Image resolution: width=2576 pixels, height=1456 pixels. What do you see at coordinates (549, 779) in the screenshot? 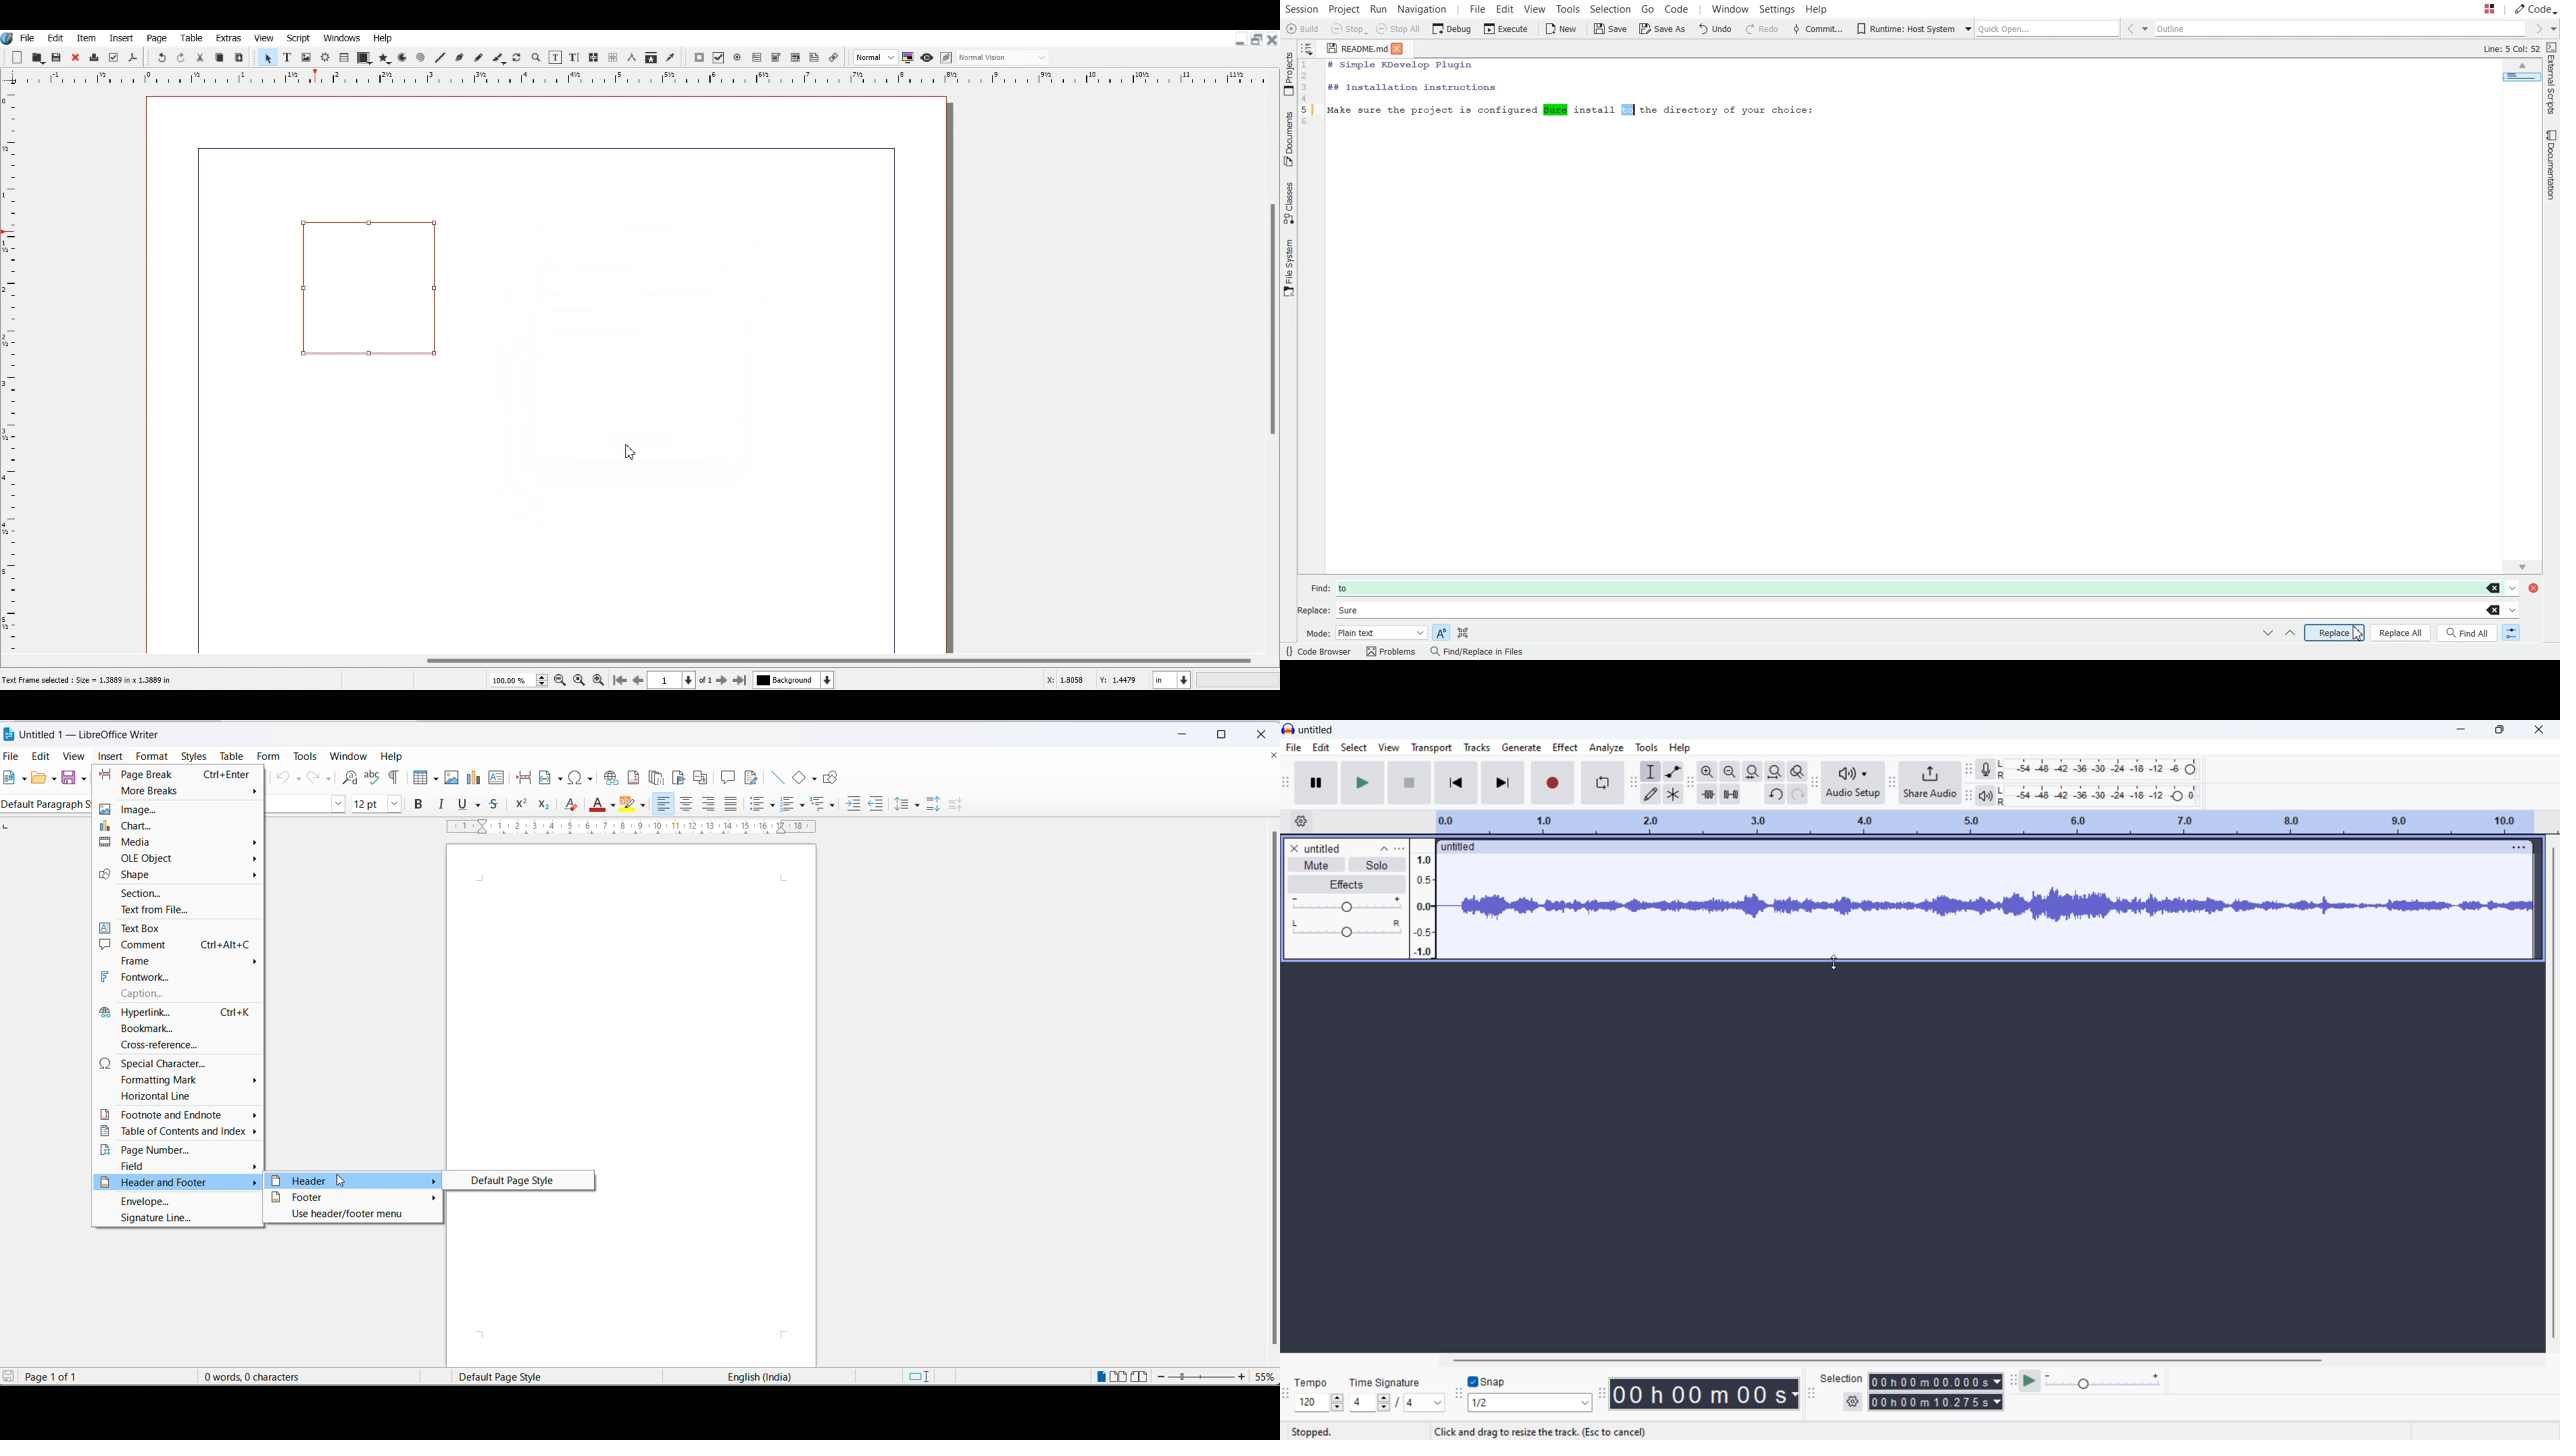
I see `insert field` at bounding box center [549, 779].